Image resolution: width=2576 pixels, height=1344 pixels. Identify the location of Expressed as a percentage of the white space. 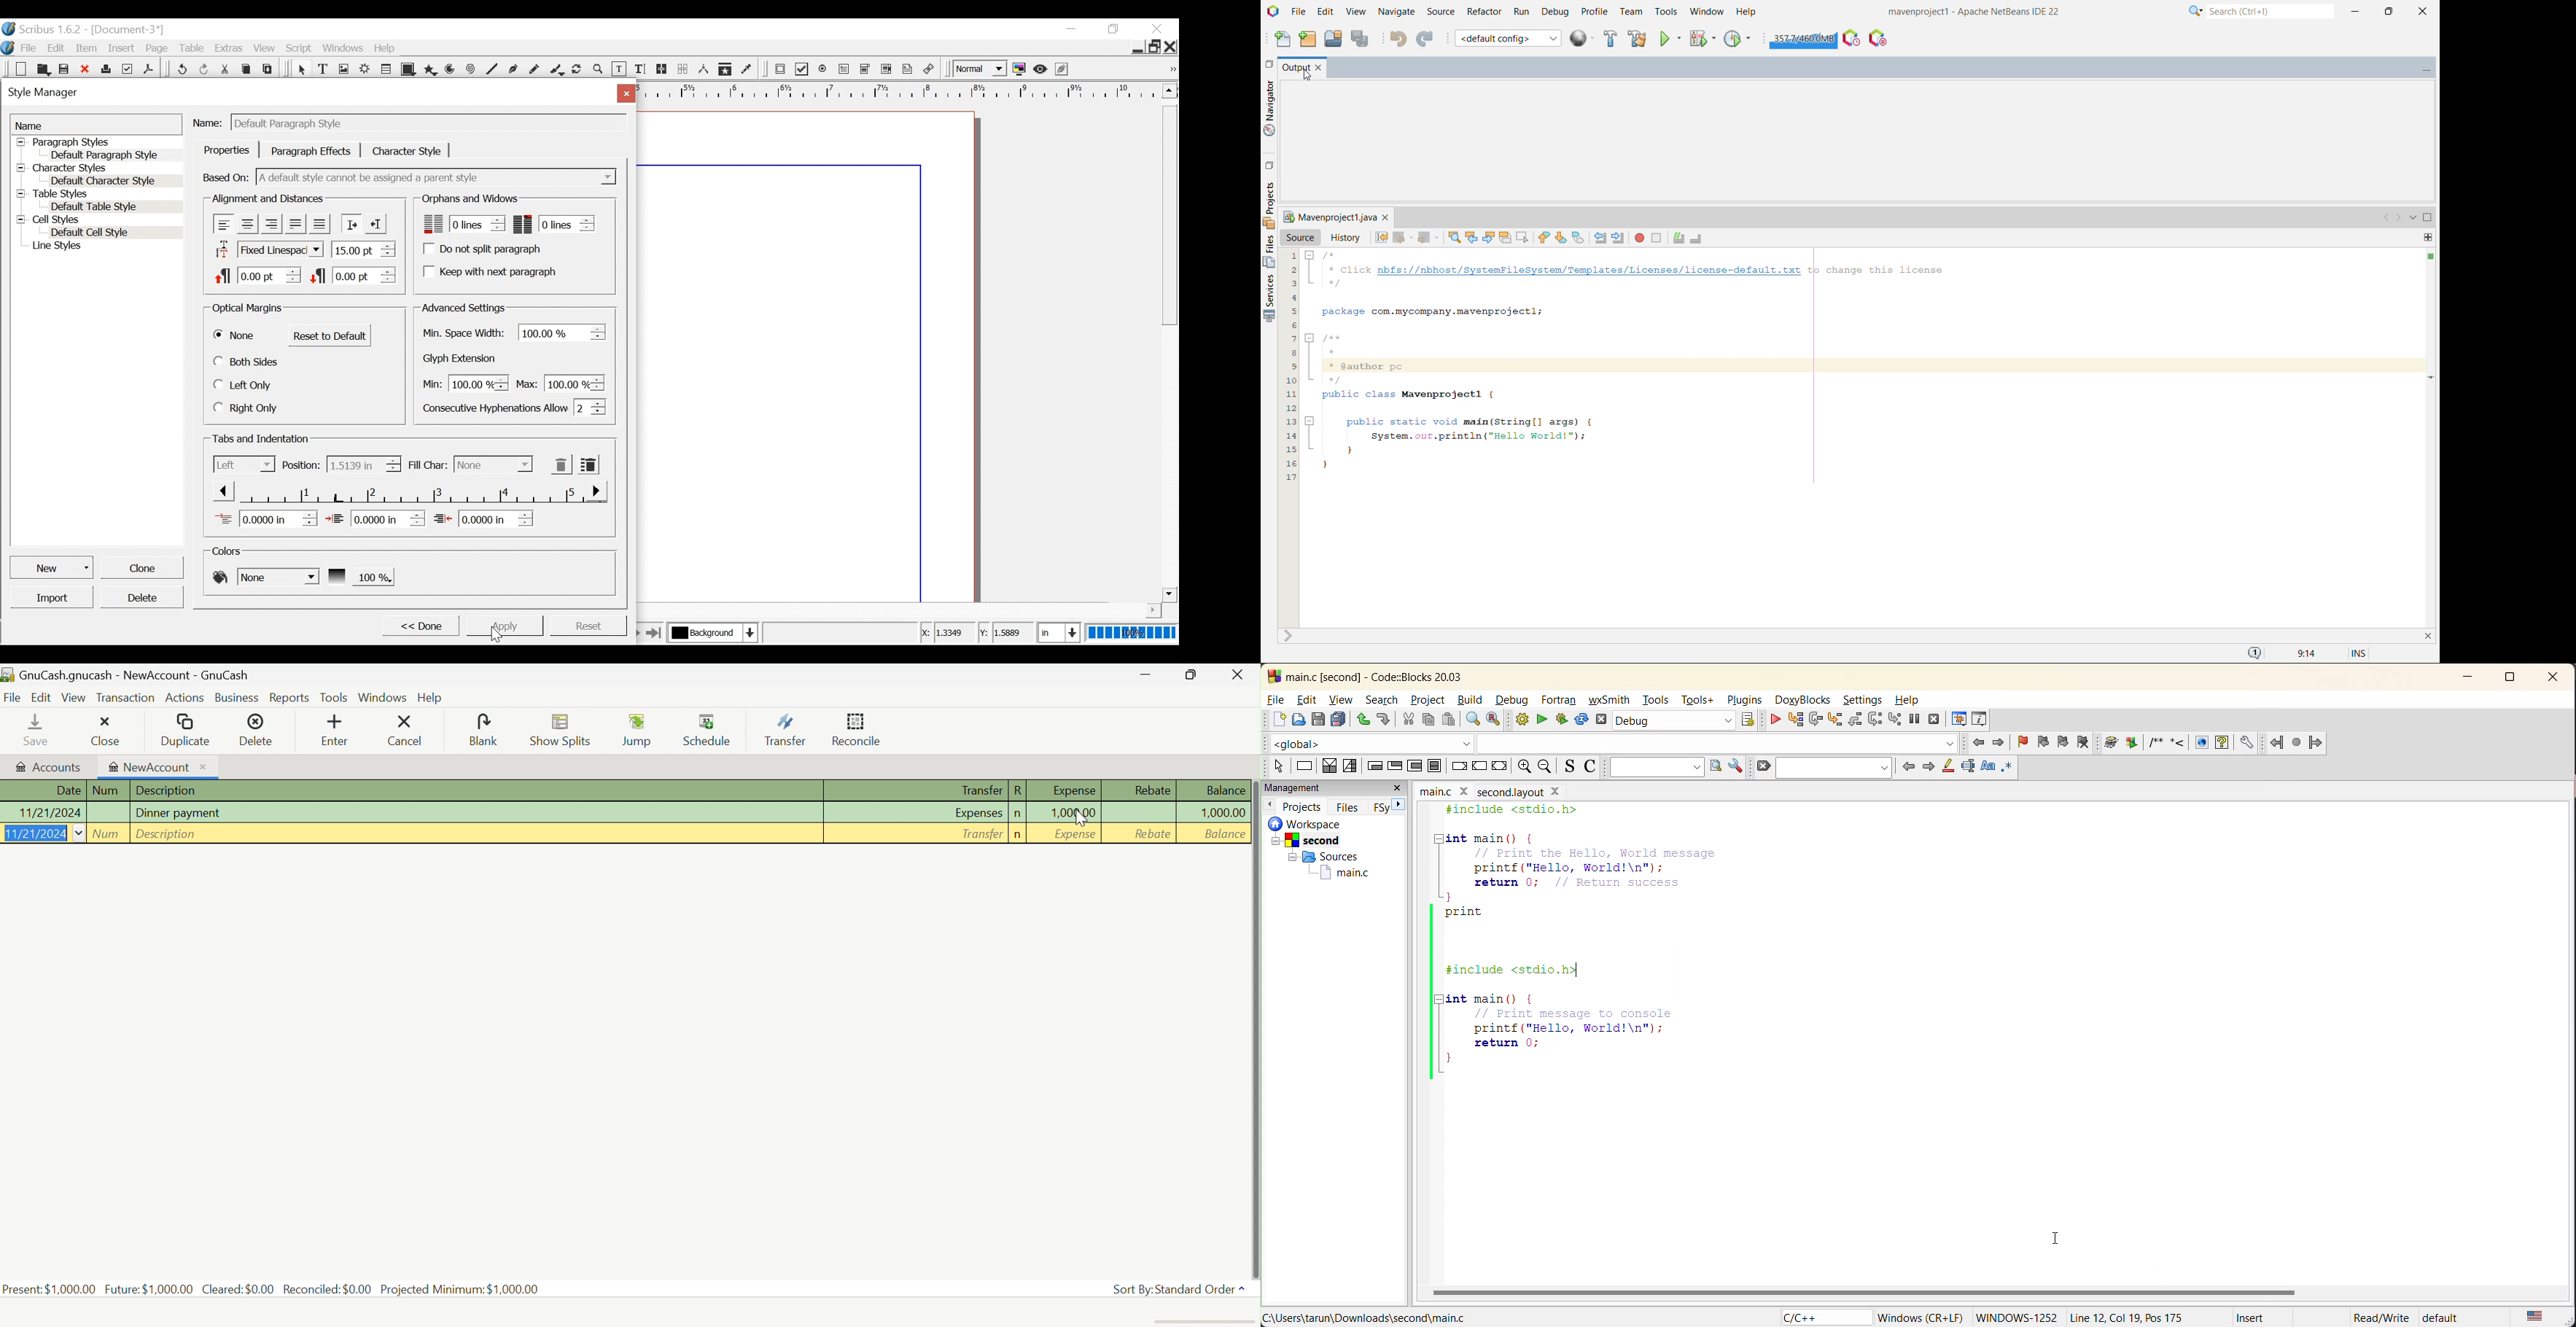
(563, 332).